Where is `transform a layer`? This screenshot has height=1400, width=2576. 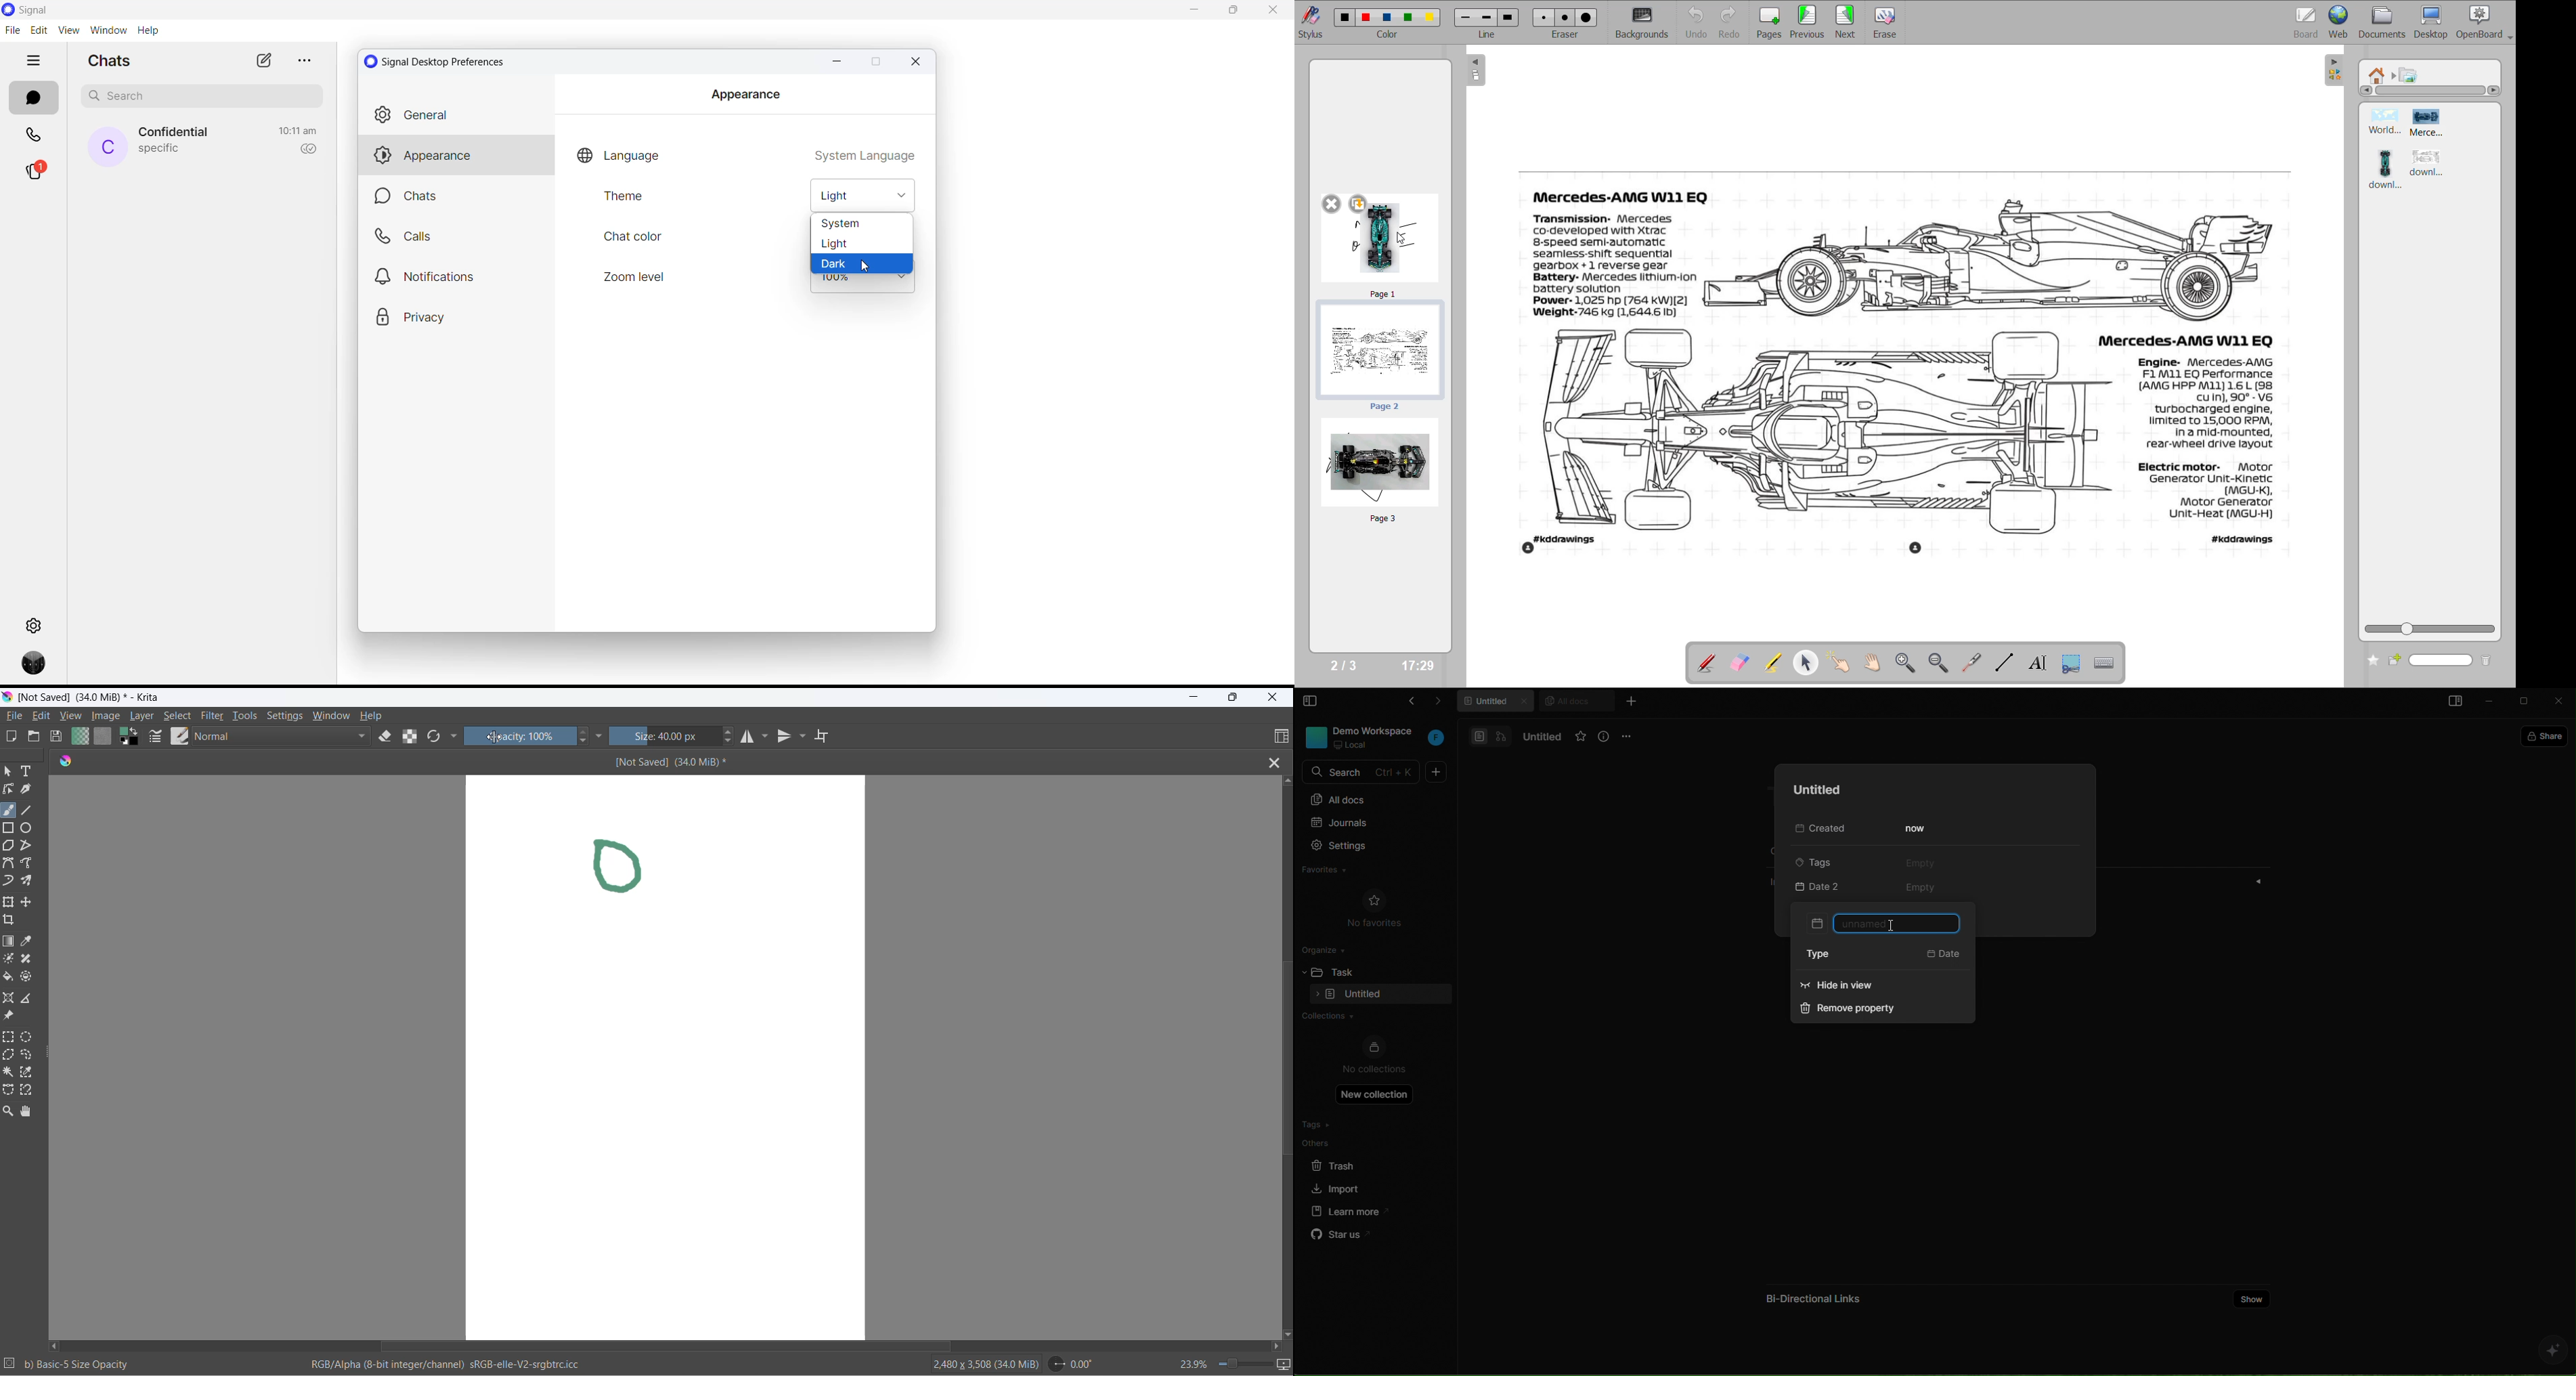 transform a layer is located at coordinates (10, 903).